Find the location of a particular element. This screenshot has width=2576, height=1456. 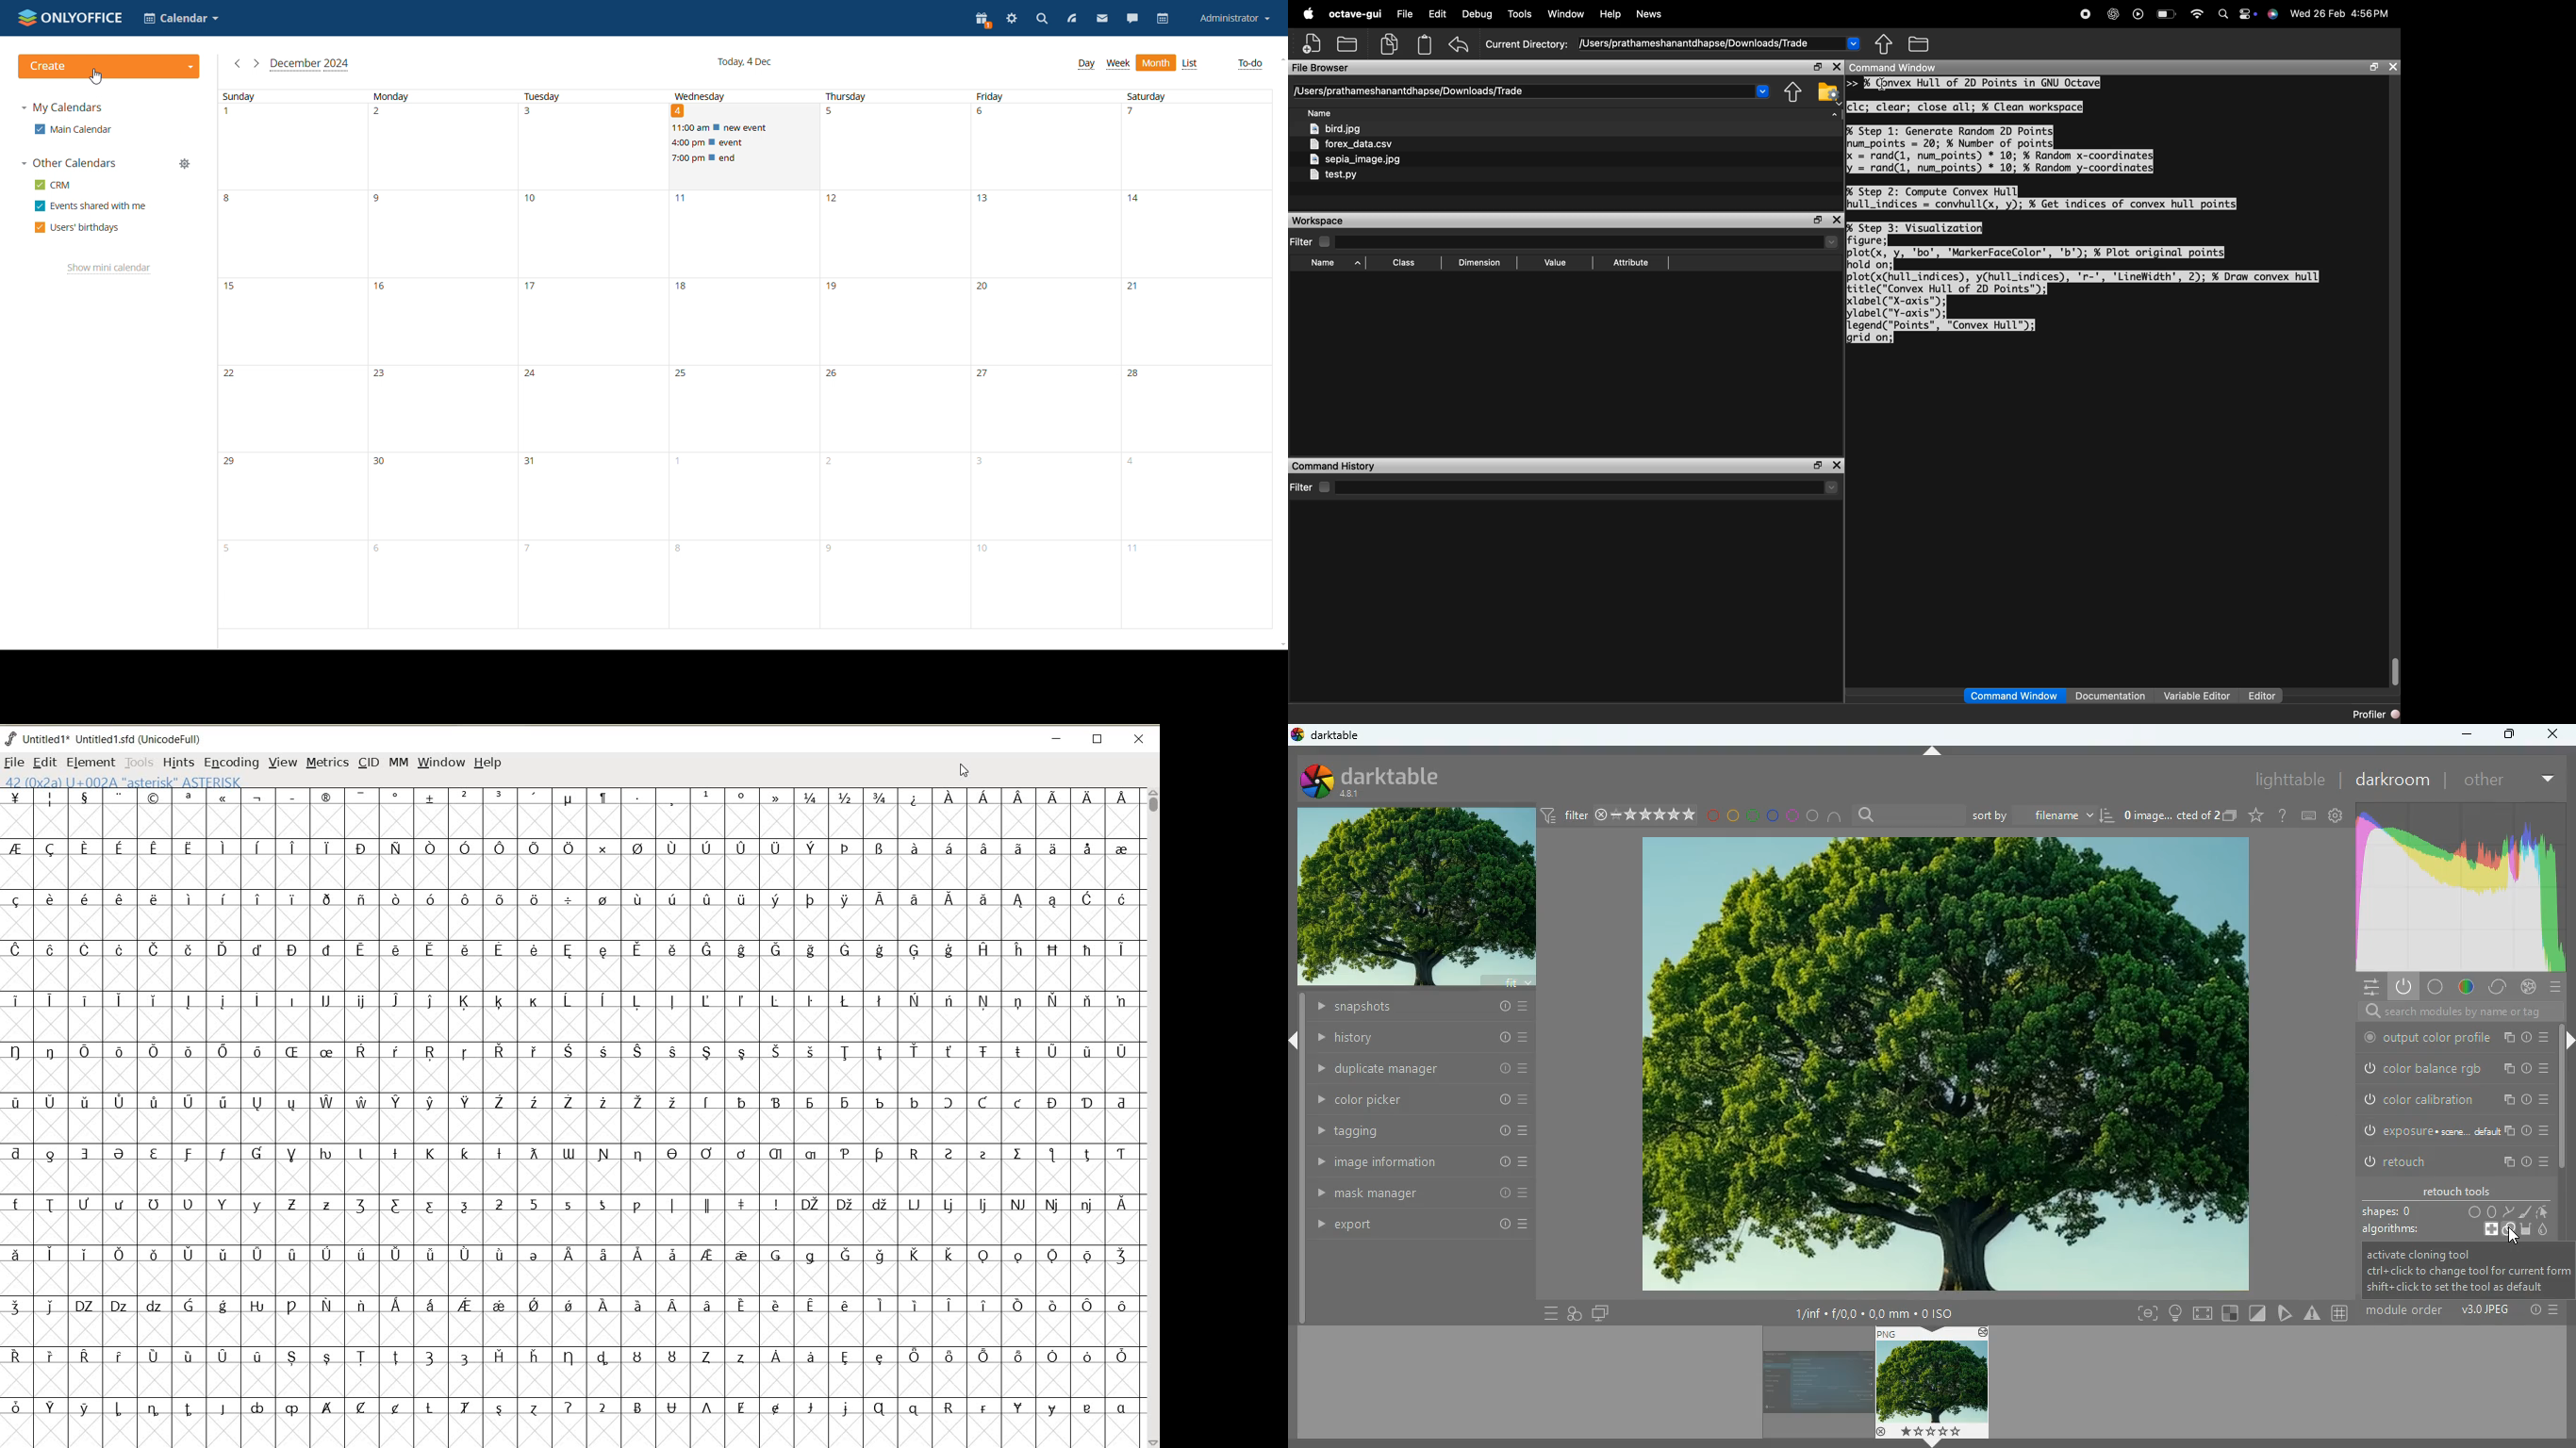

yellow is located at coordinates (1732, 816).